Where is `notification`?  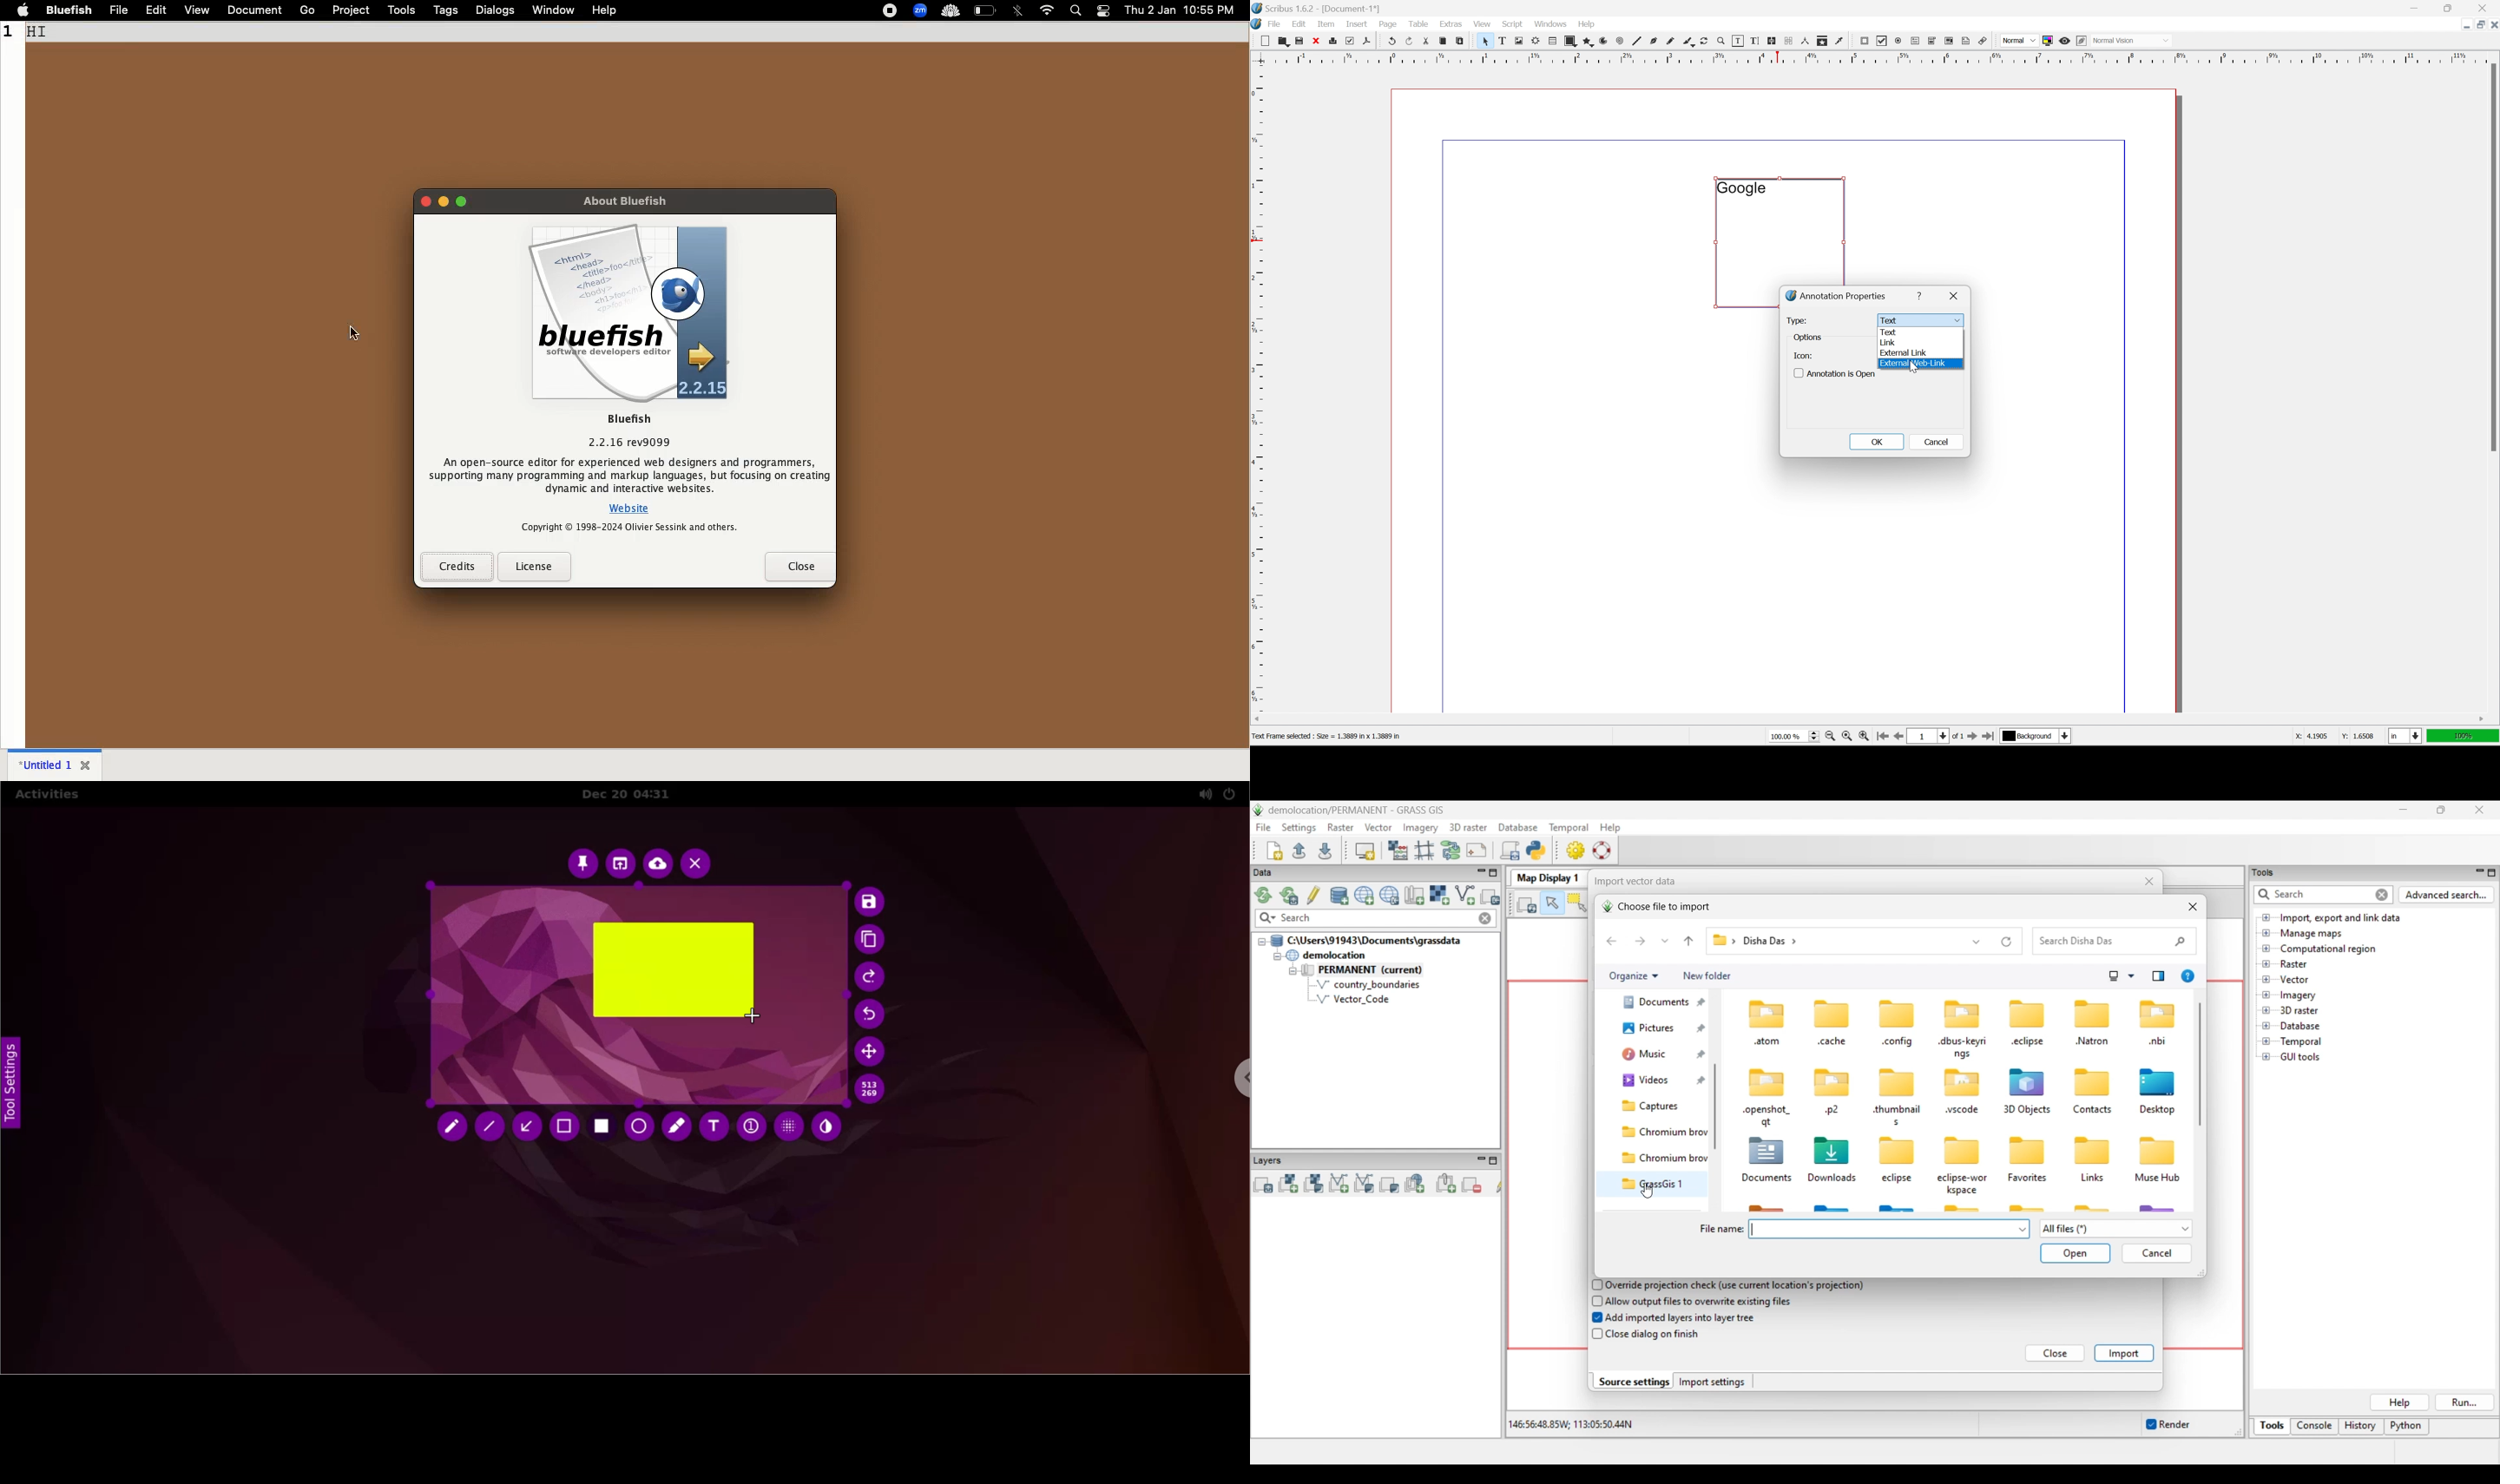
notification is located at coordinates (1104, 11).